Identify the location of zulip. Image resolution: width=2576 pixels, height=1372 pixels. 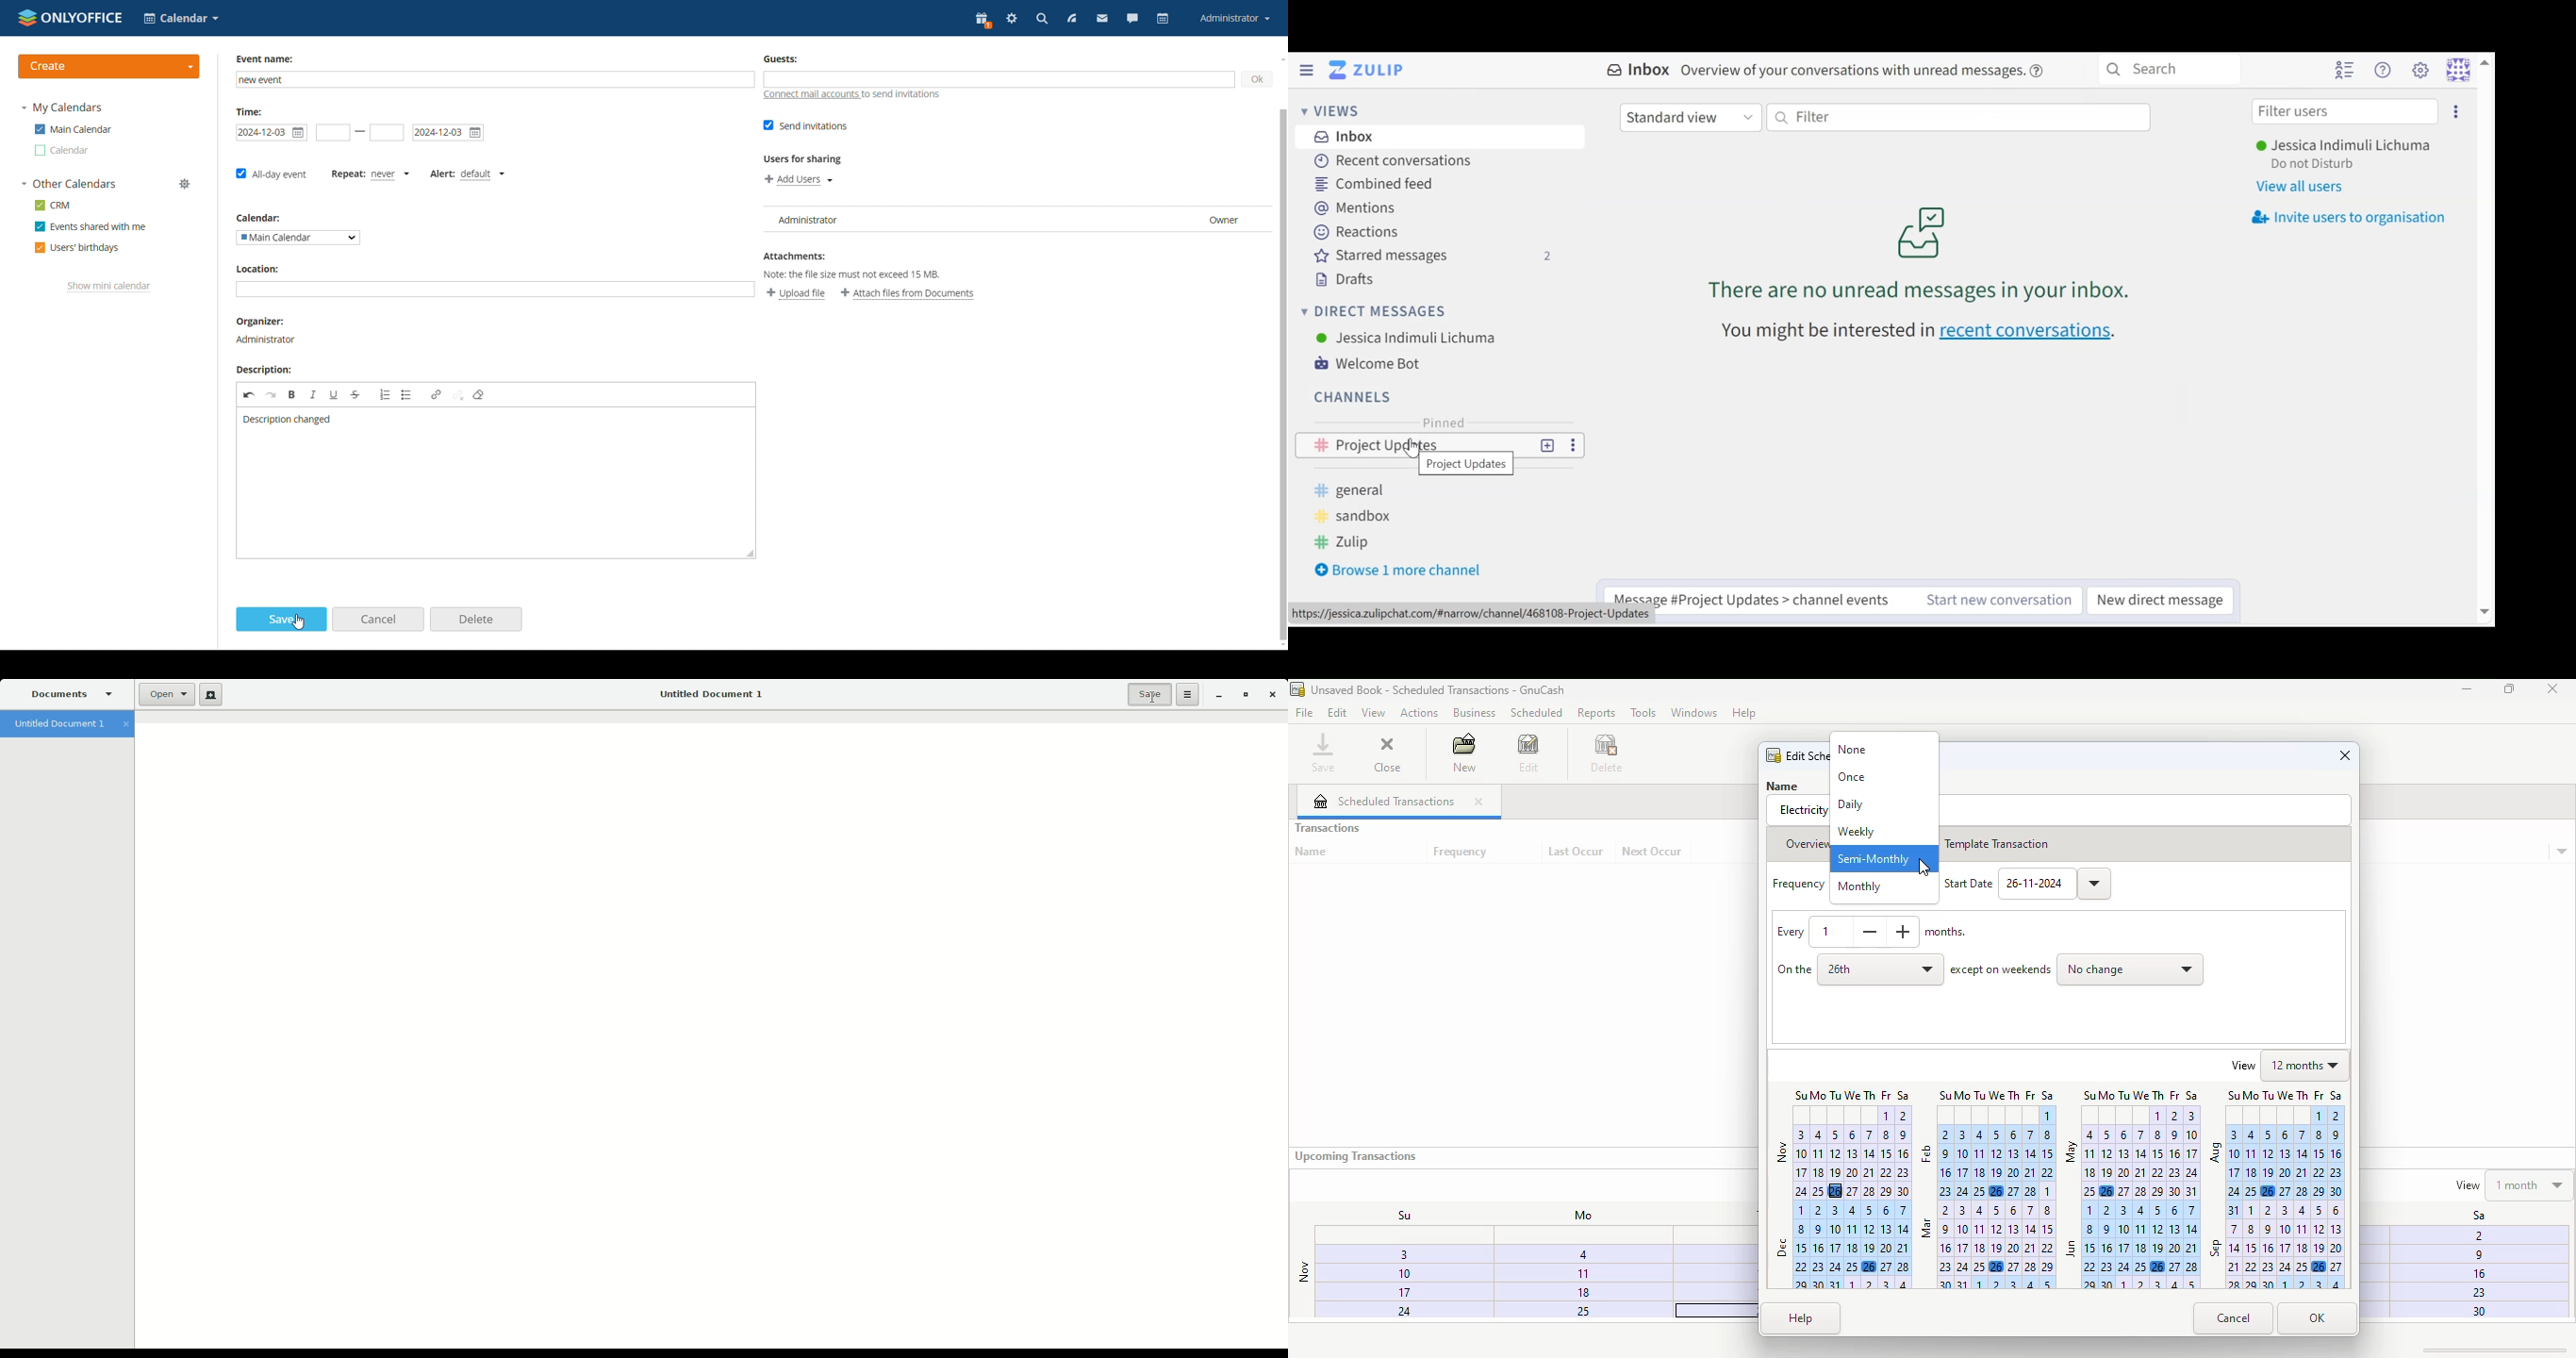
(1341, 541).